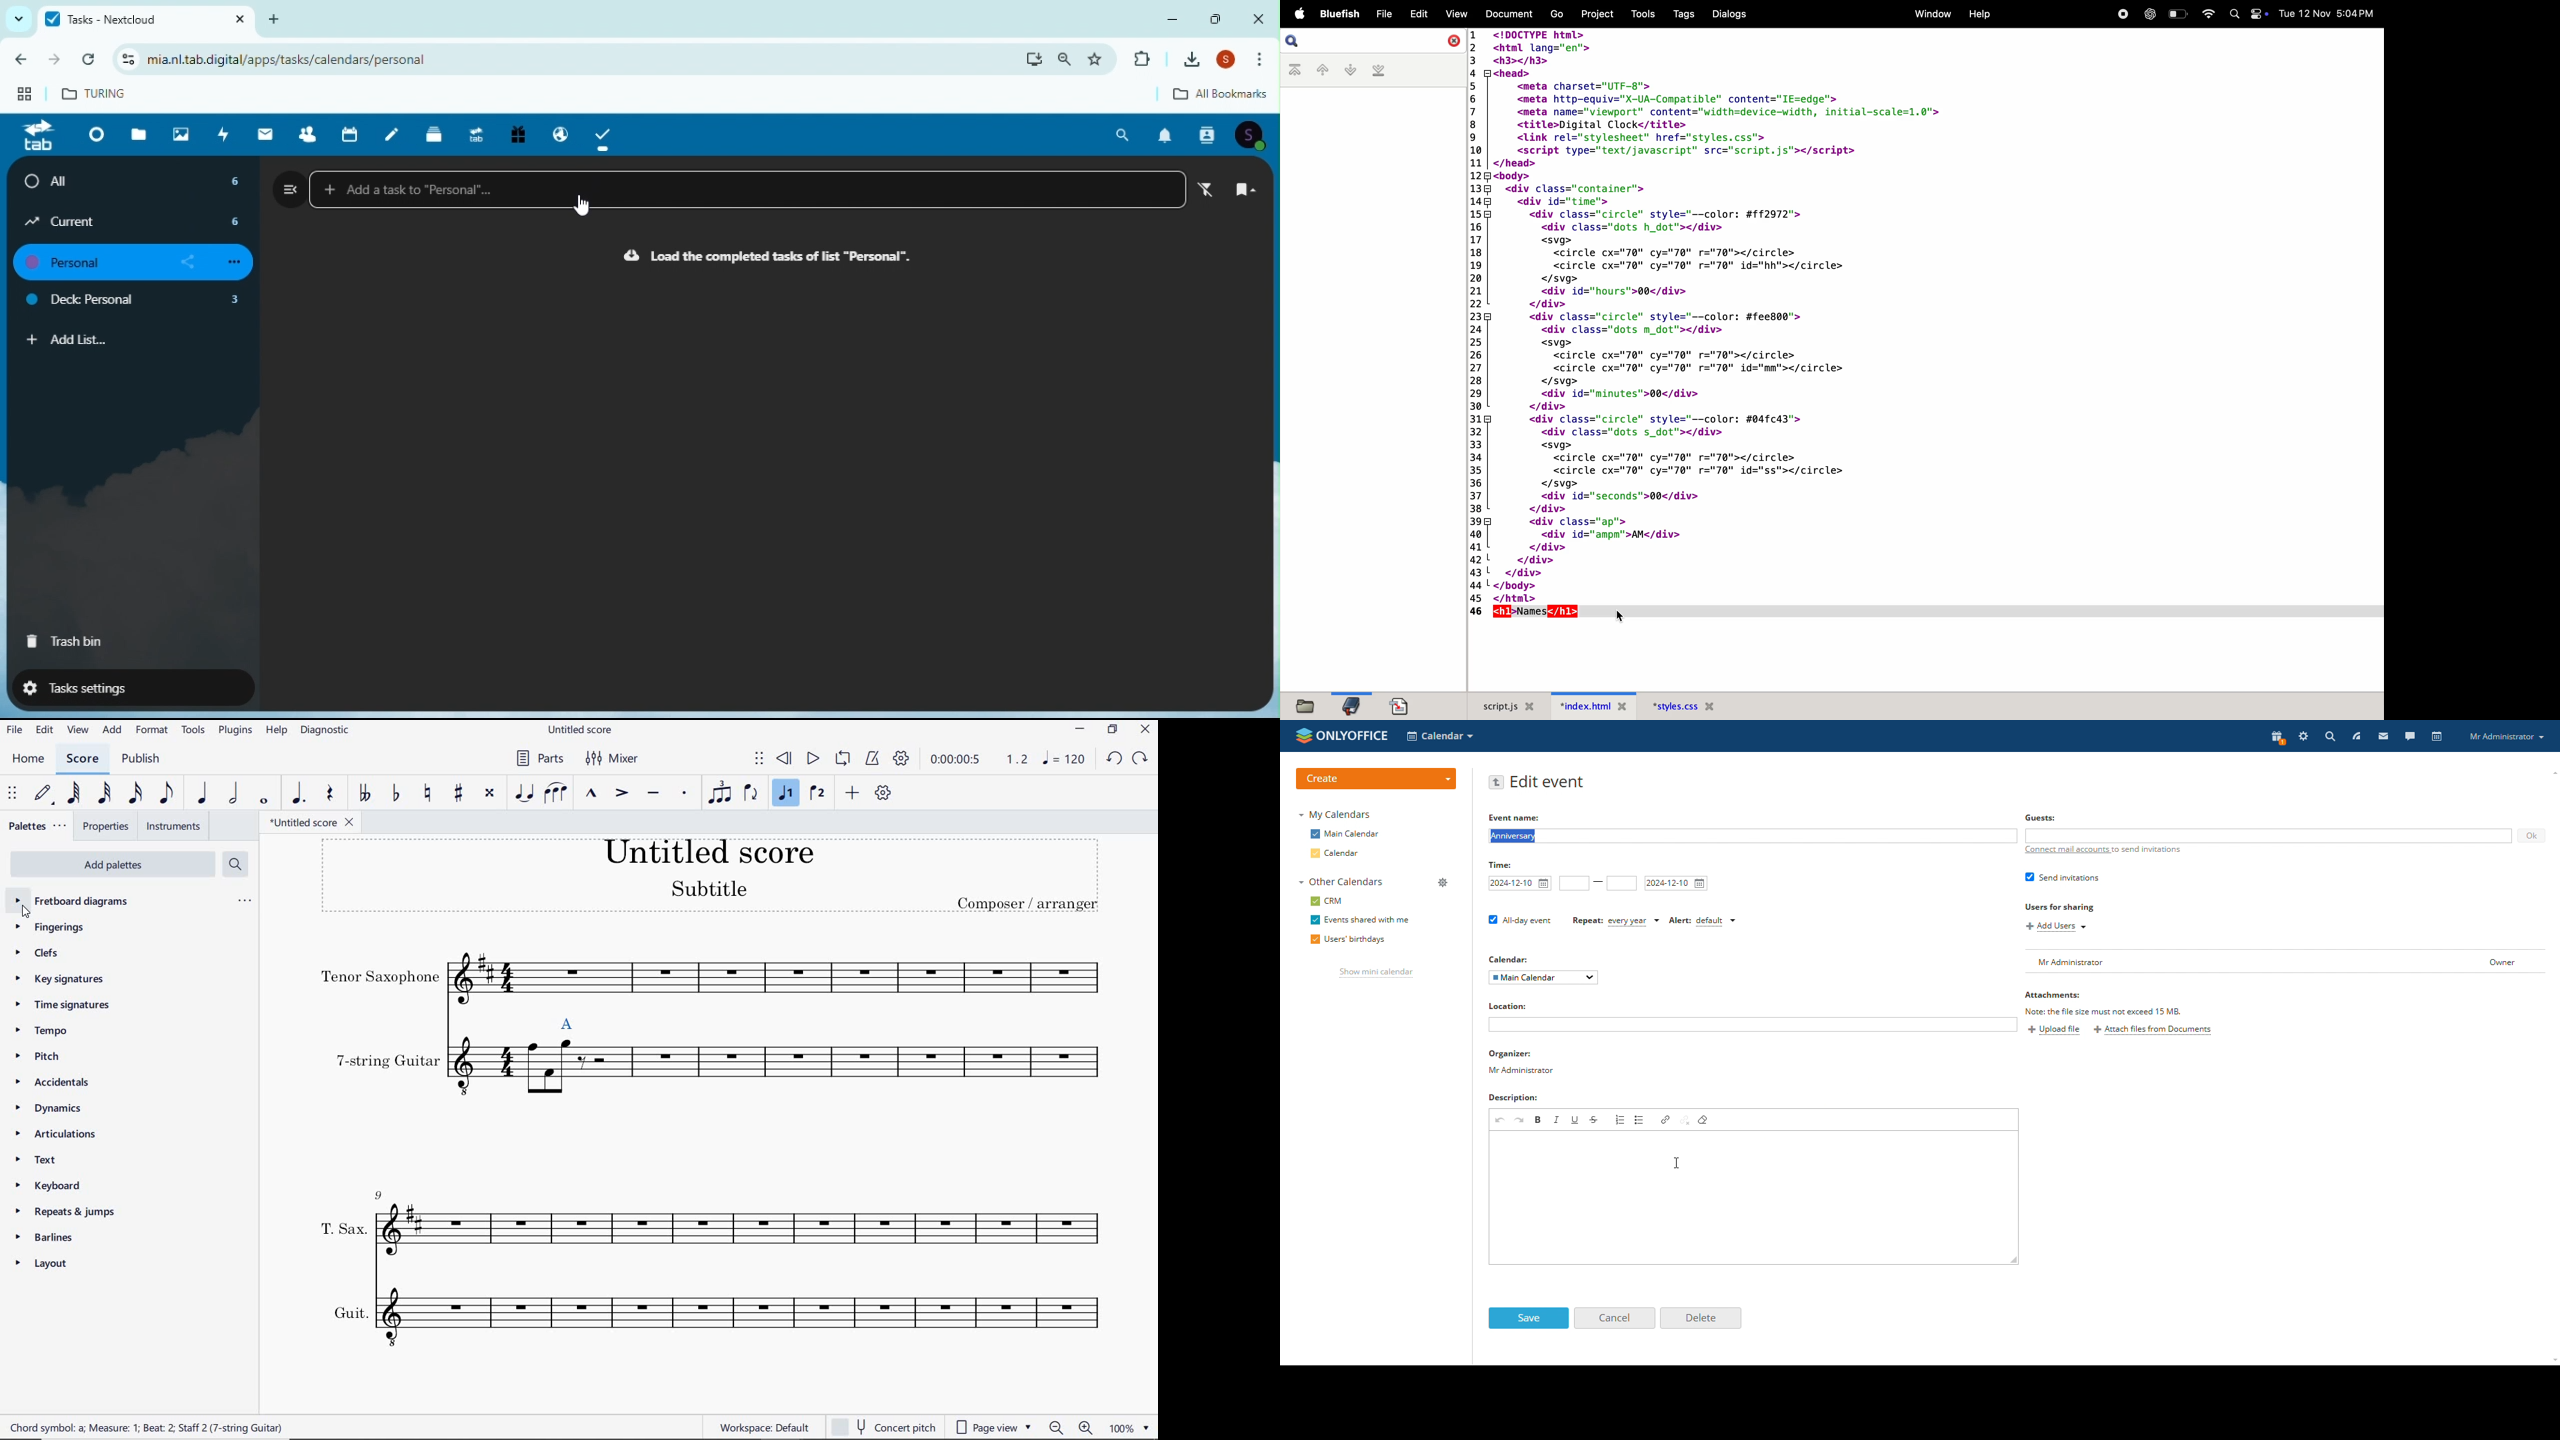 Image resolution: width=2576 pixels, height=1456 pixels. I want to click on zoom in or zoom out, so click(1071, 1426).